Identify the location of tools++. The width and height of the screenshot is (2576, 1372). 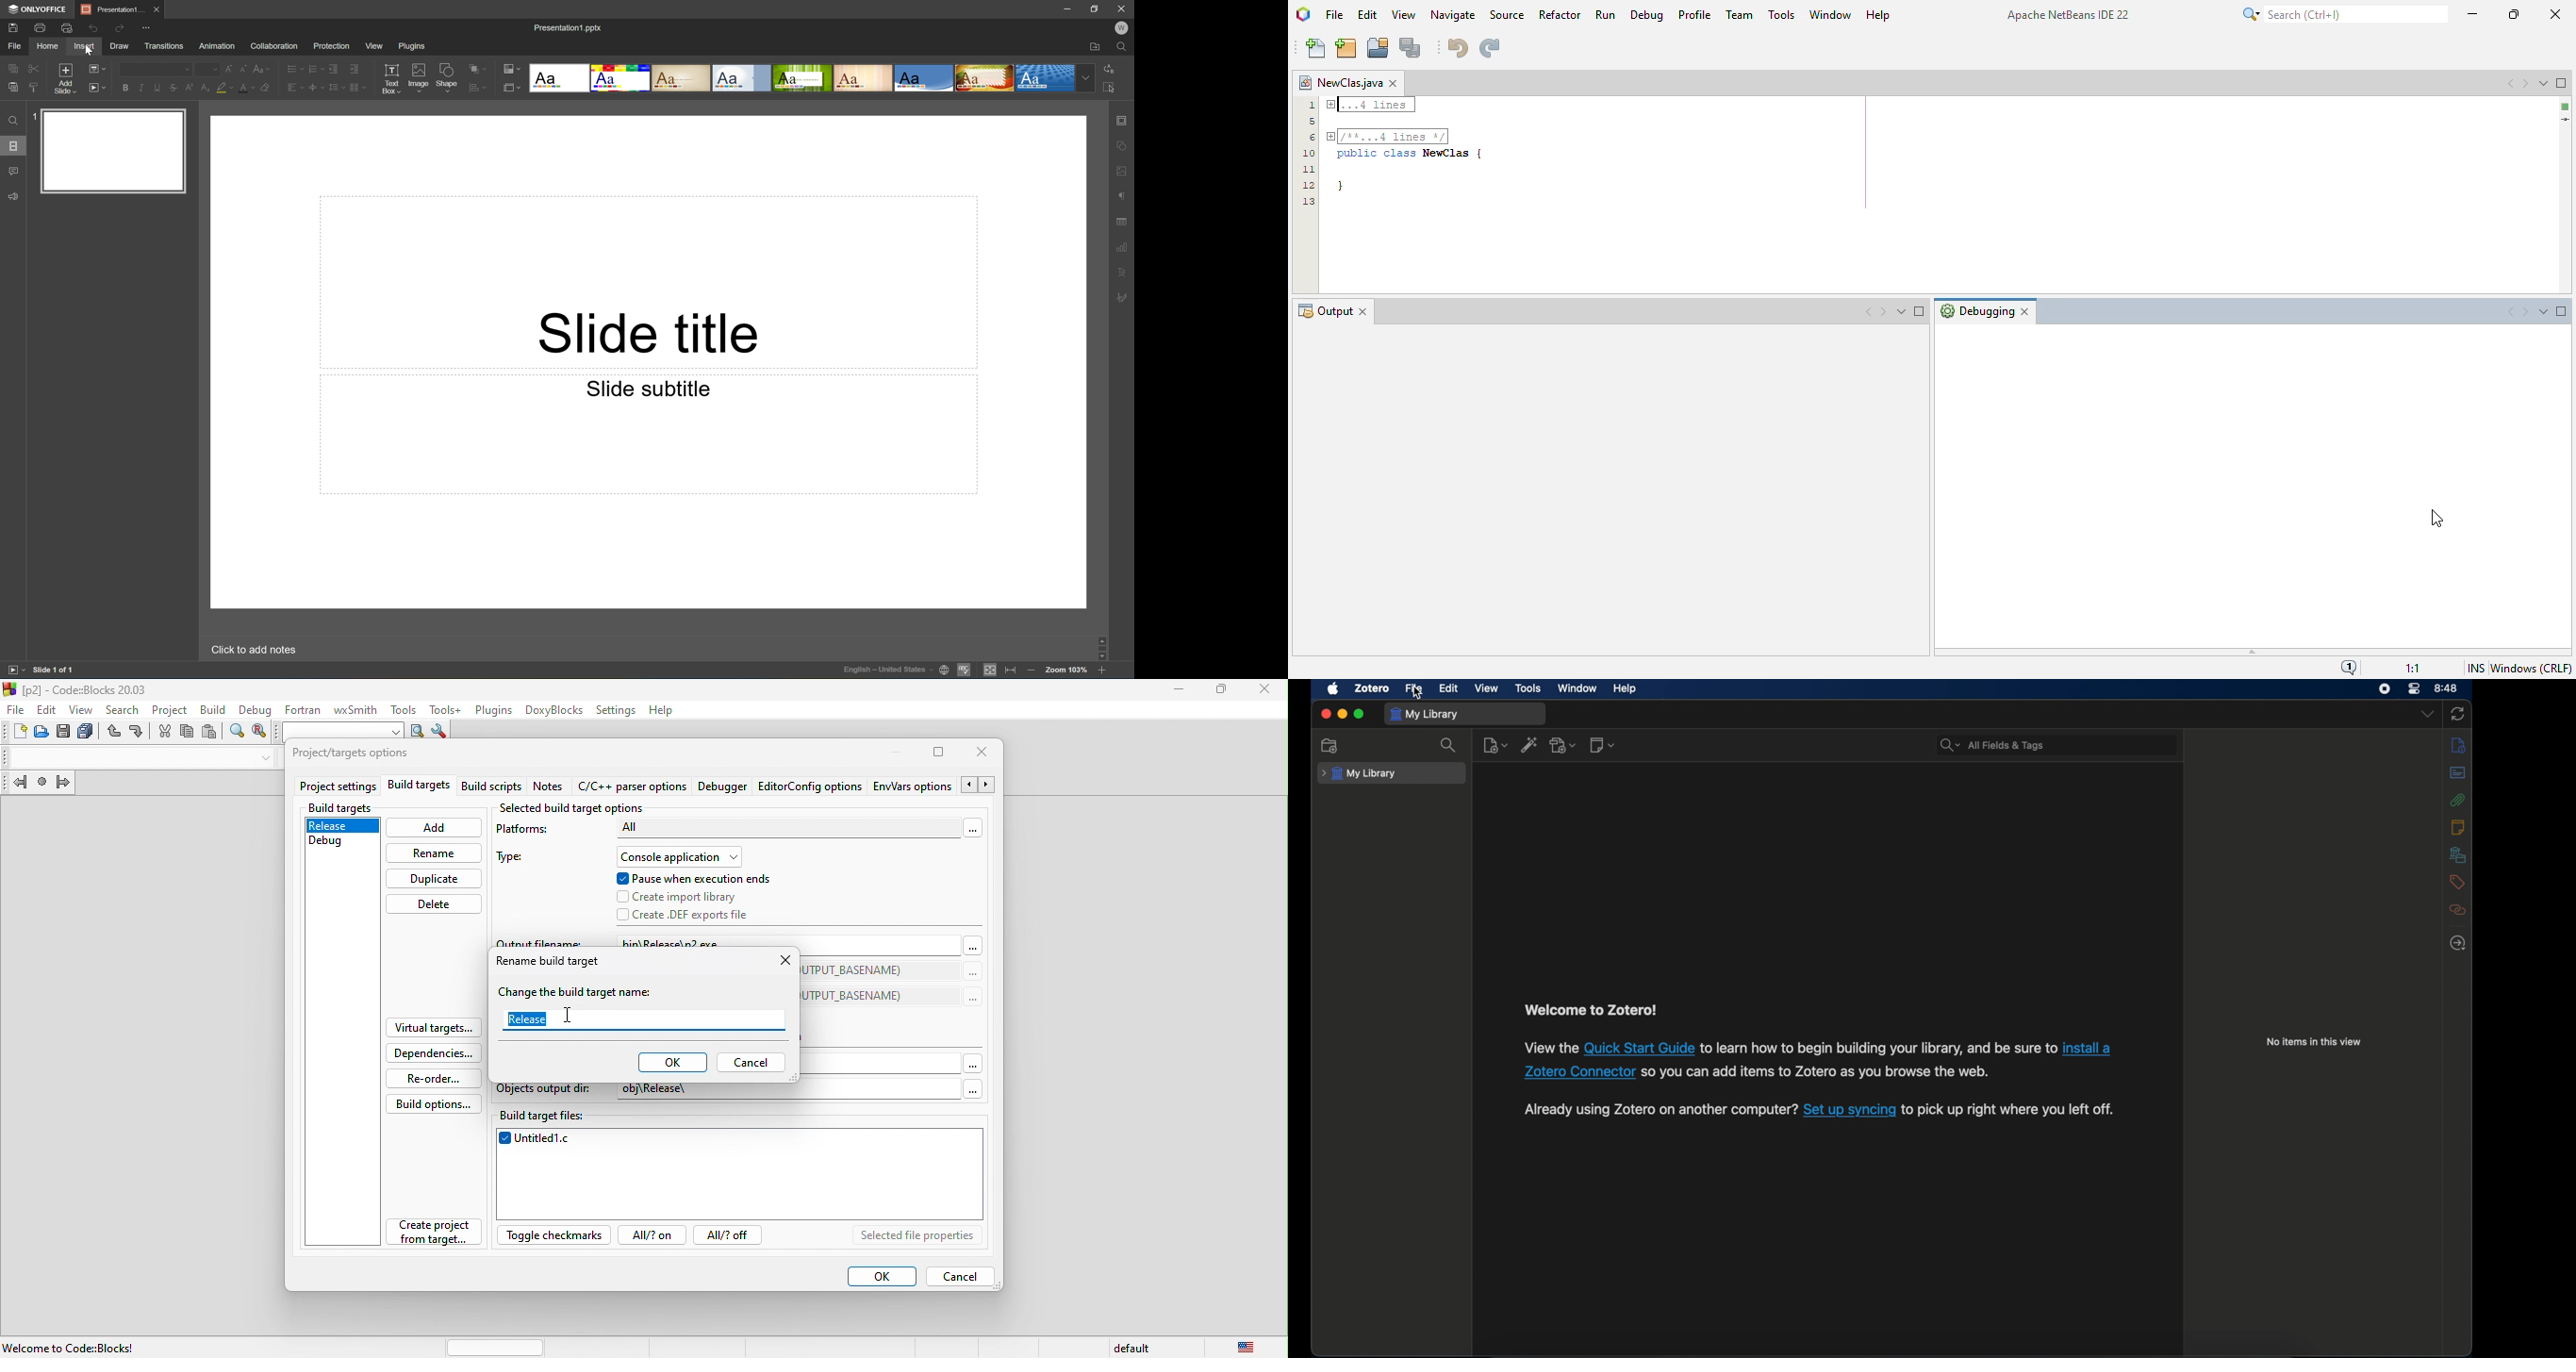
(446, 709).